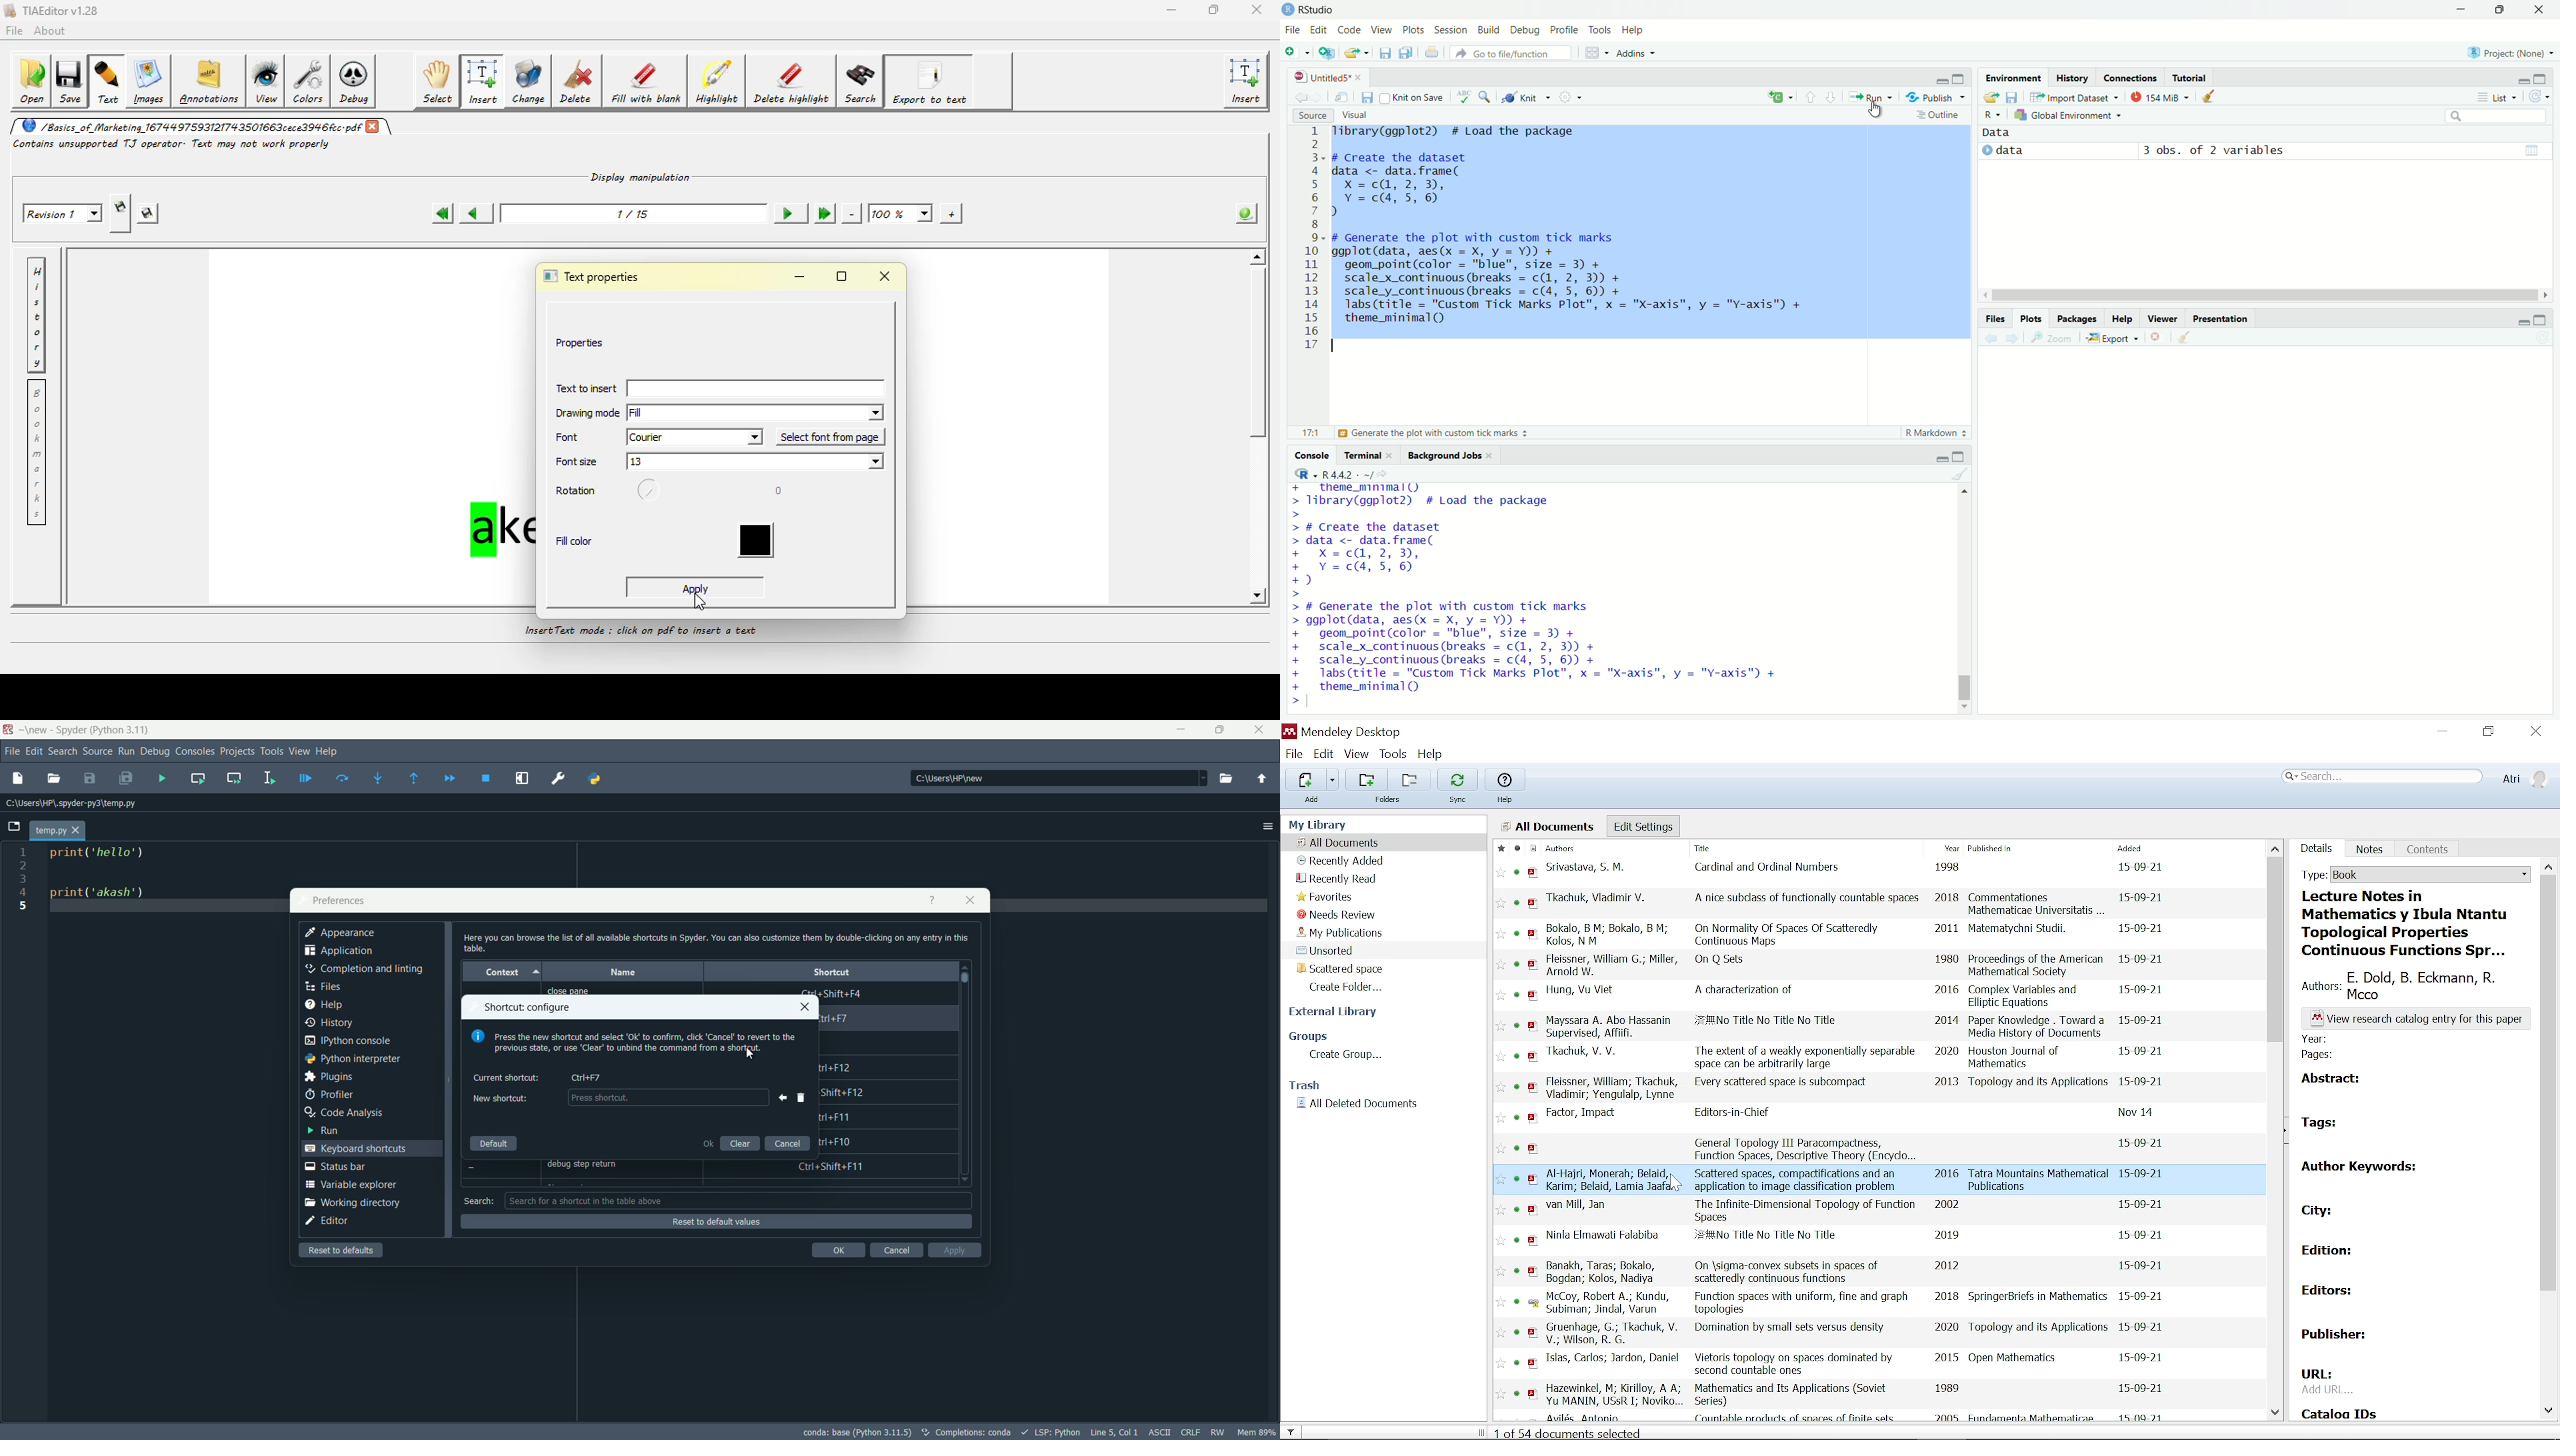 The height and width of the screenshot is (1456, 2576). What do you see at coordinates (1637, 53) in the screenshot?
I see `addins` at bounding box center [1637, 53].